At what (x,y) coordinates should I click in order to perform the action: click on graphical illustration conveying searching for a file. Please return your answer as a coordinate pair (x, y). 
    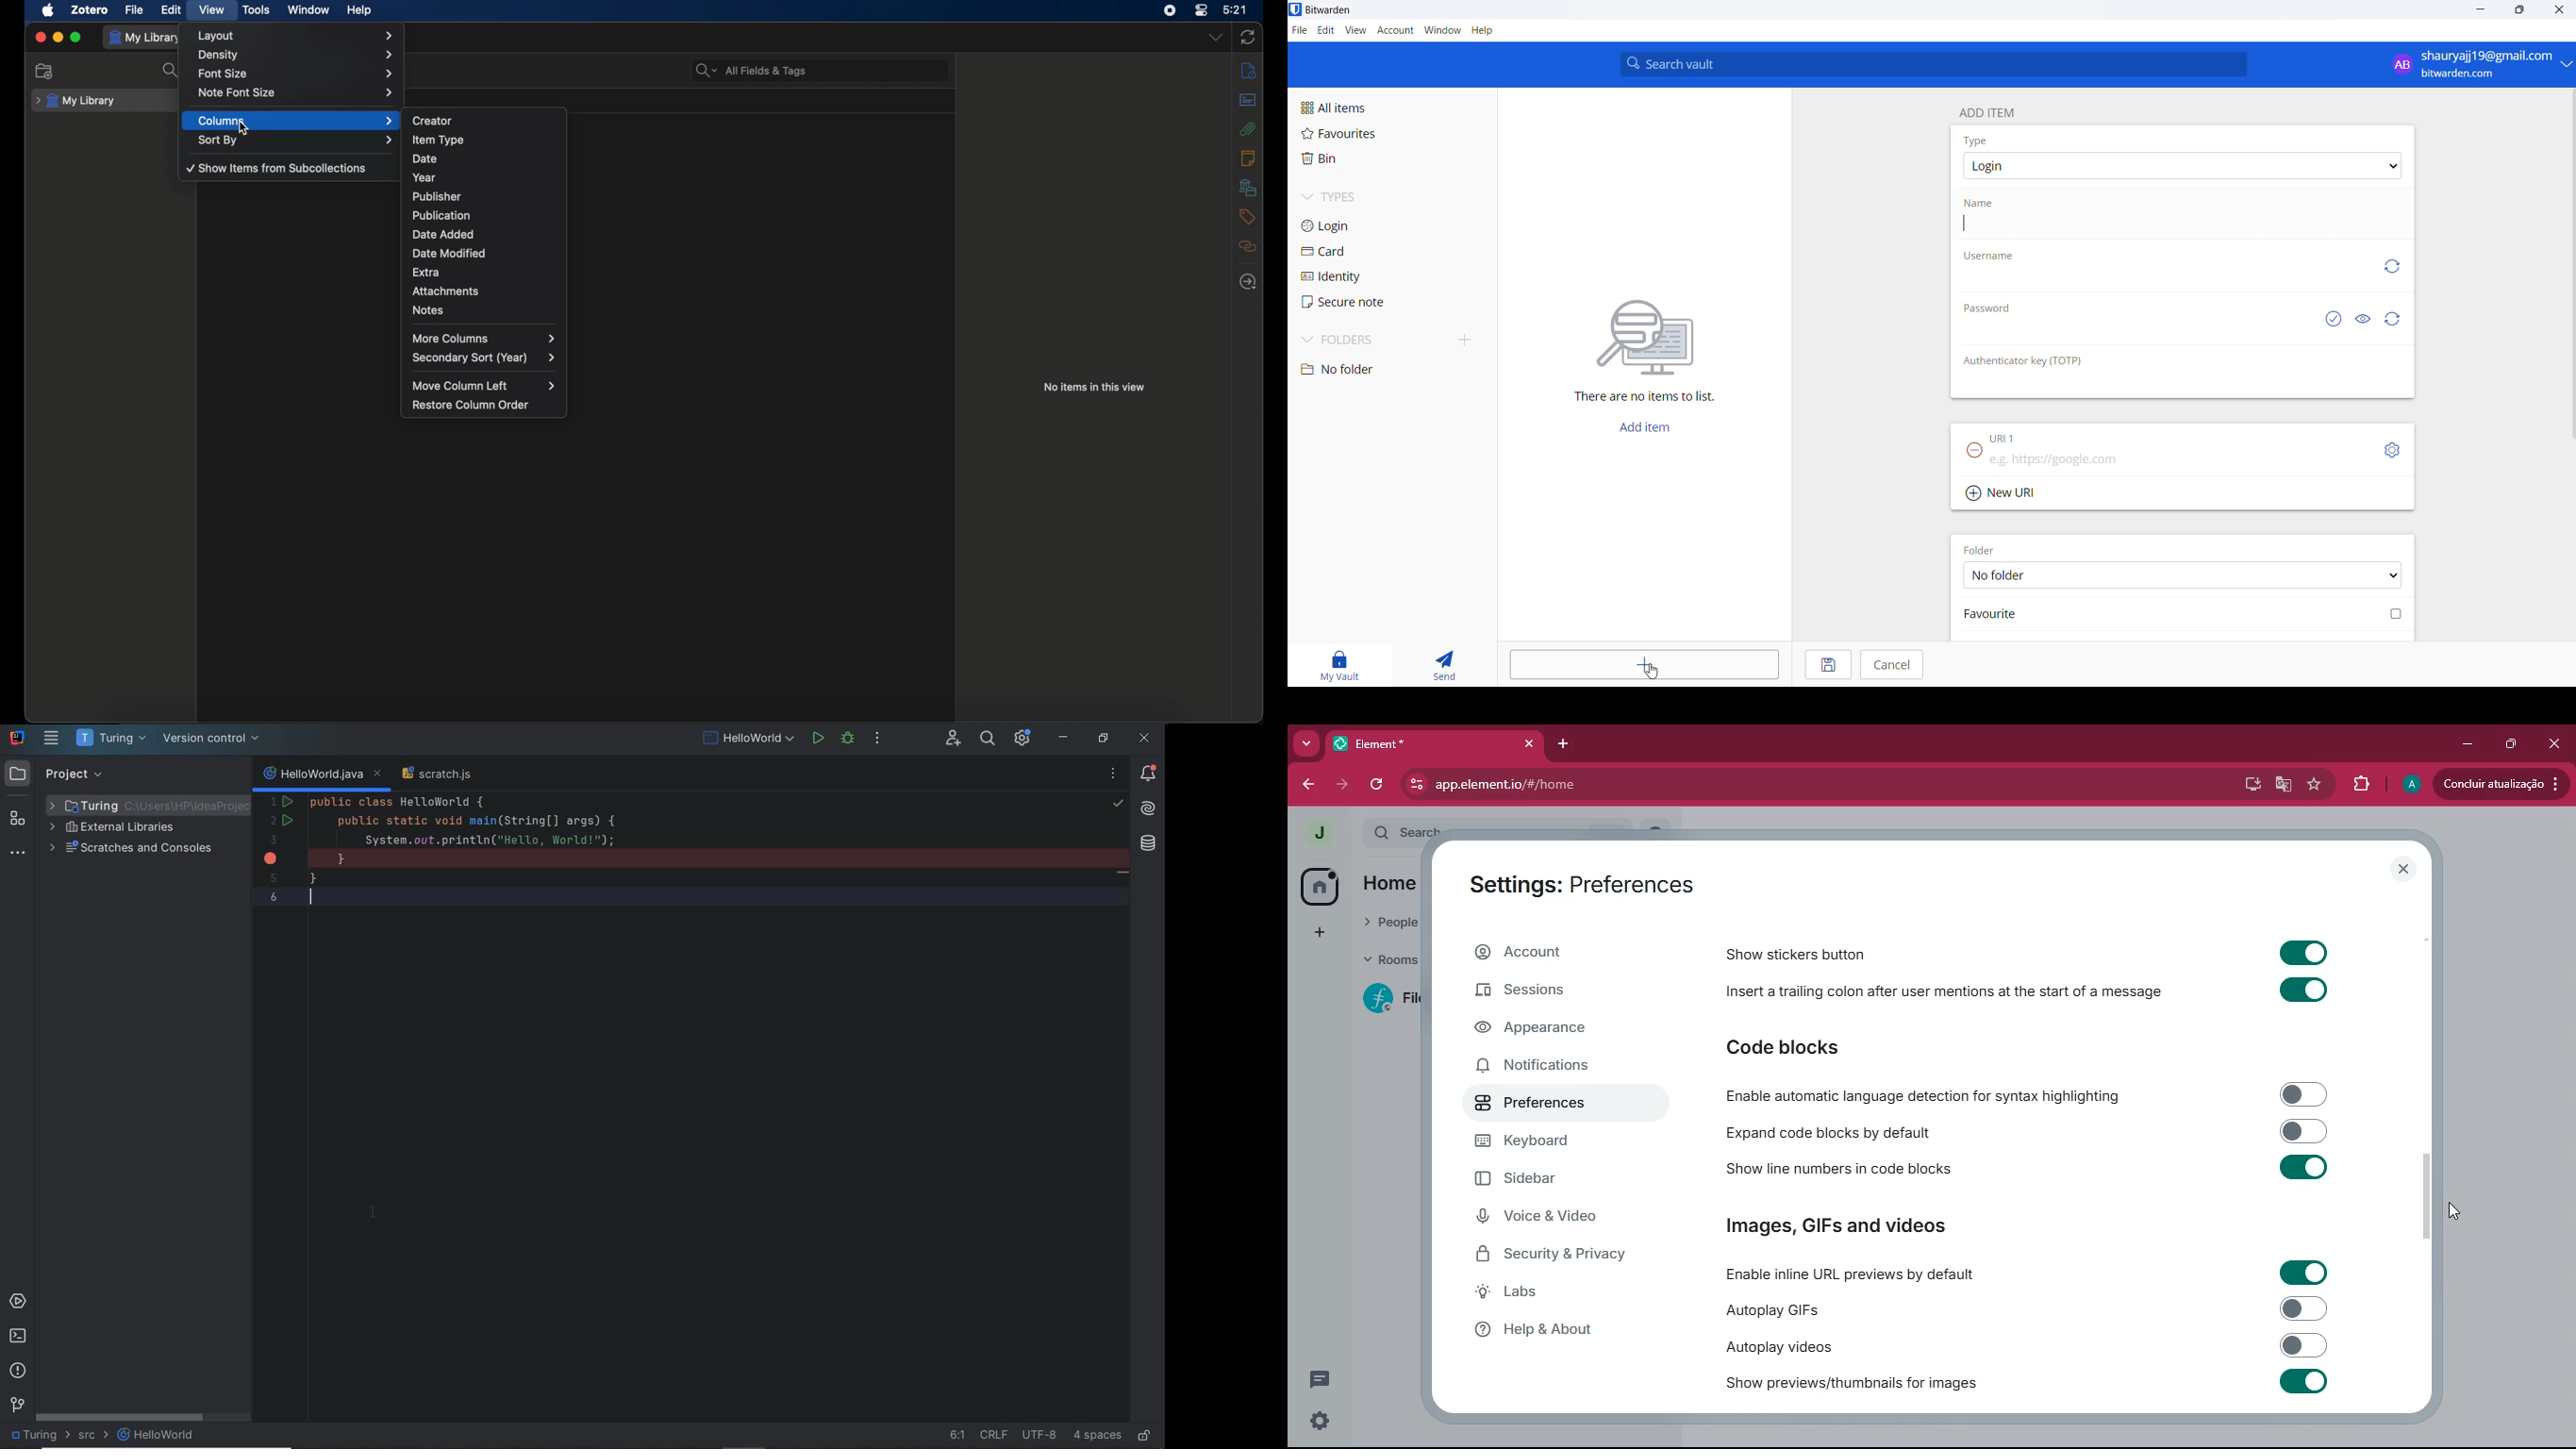
    Looking at the image, I should click on (1658, 335).